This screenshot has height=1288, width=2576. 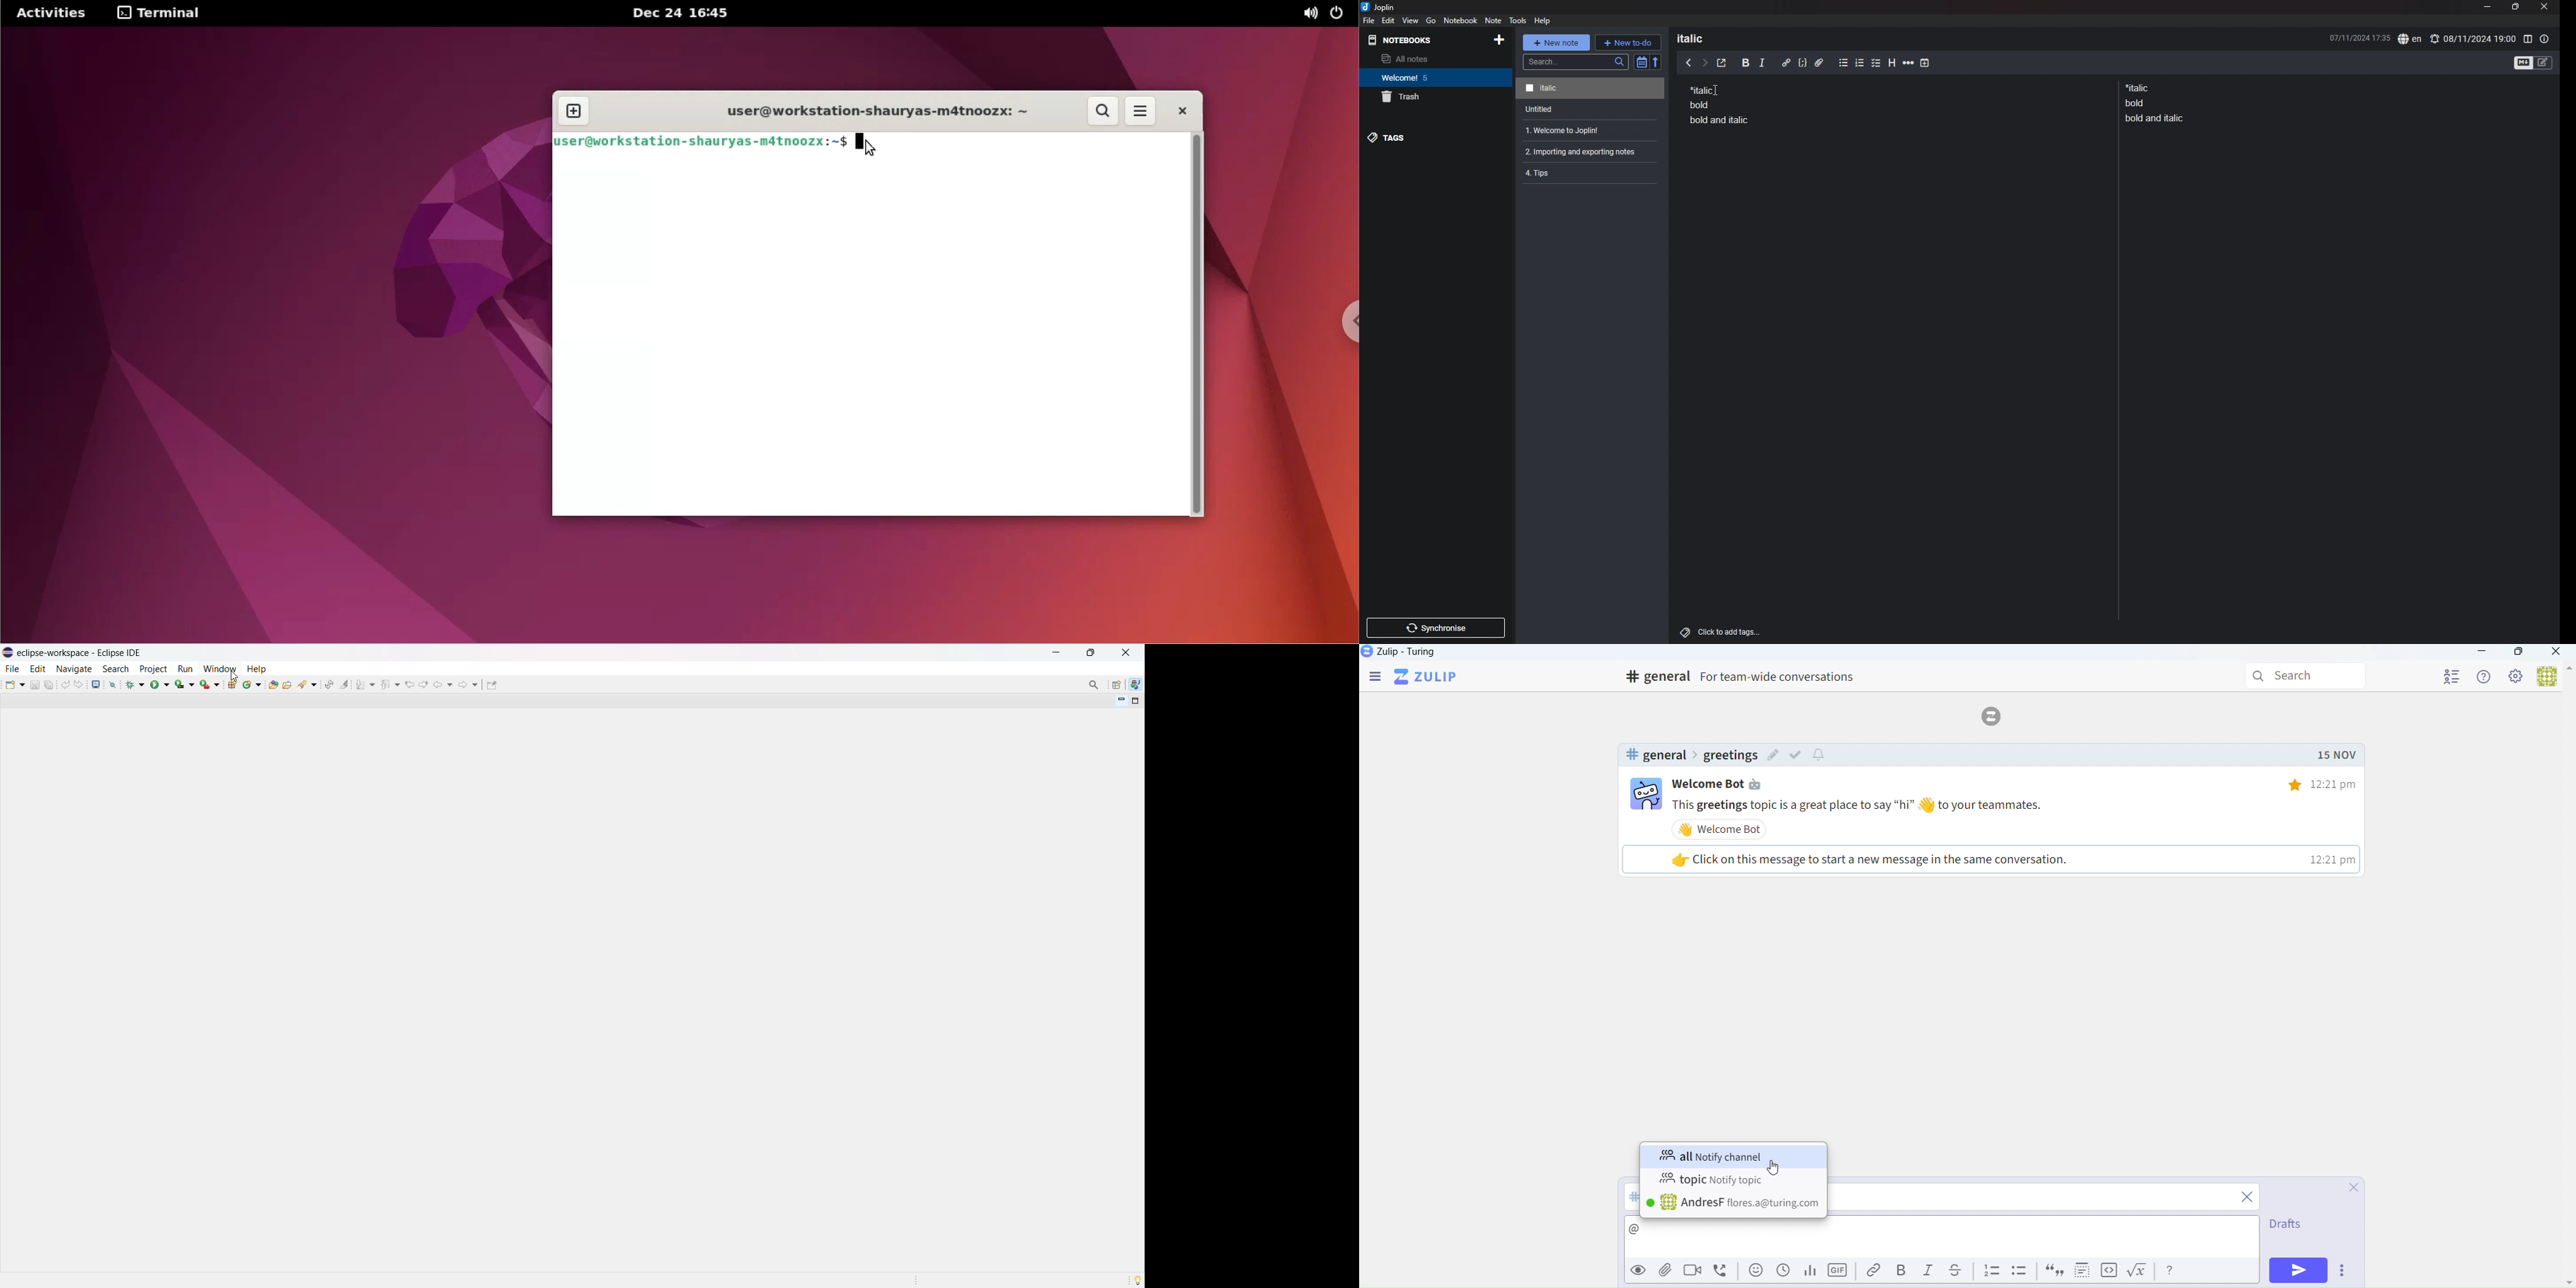 I want to click on add time, so click(x=1925, y=63).